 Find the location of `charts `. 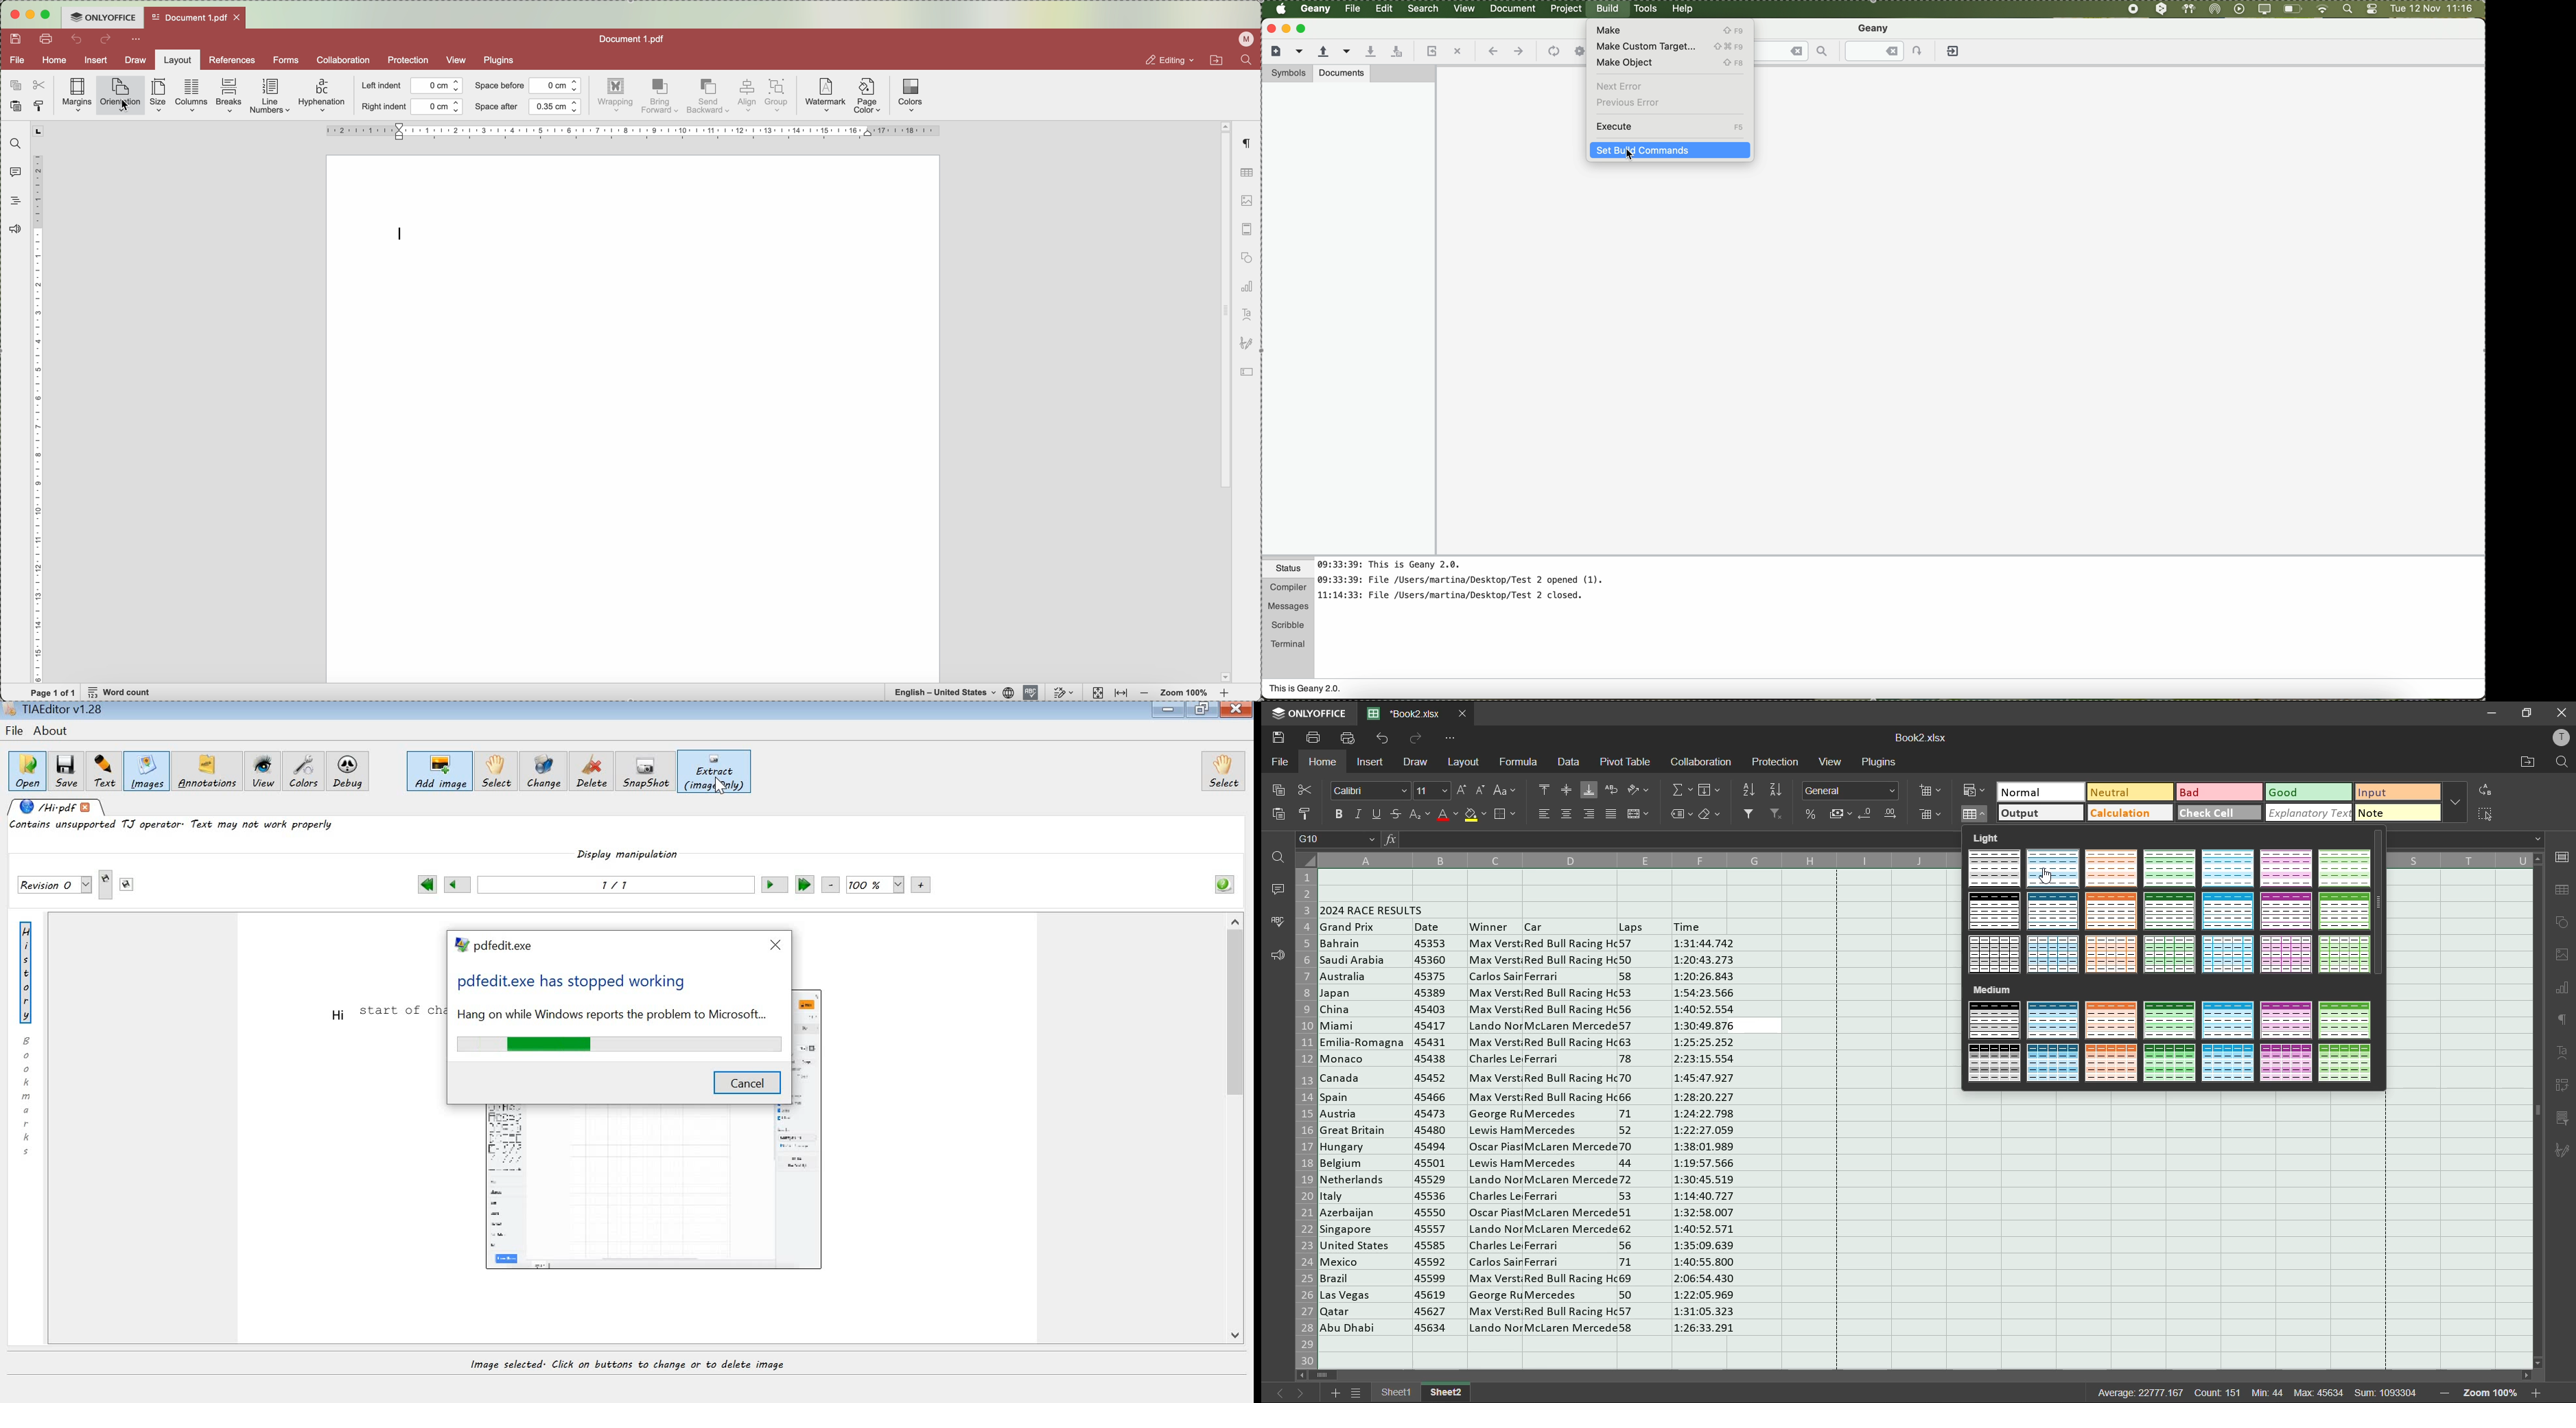

charts  is located at coordinates (2562, 988).